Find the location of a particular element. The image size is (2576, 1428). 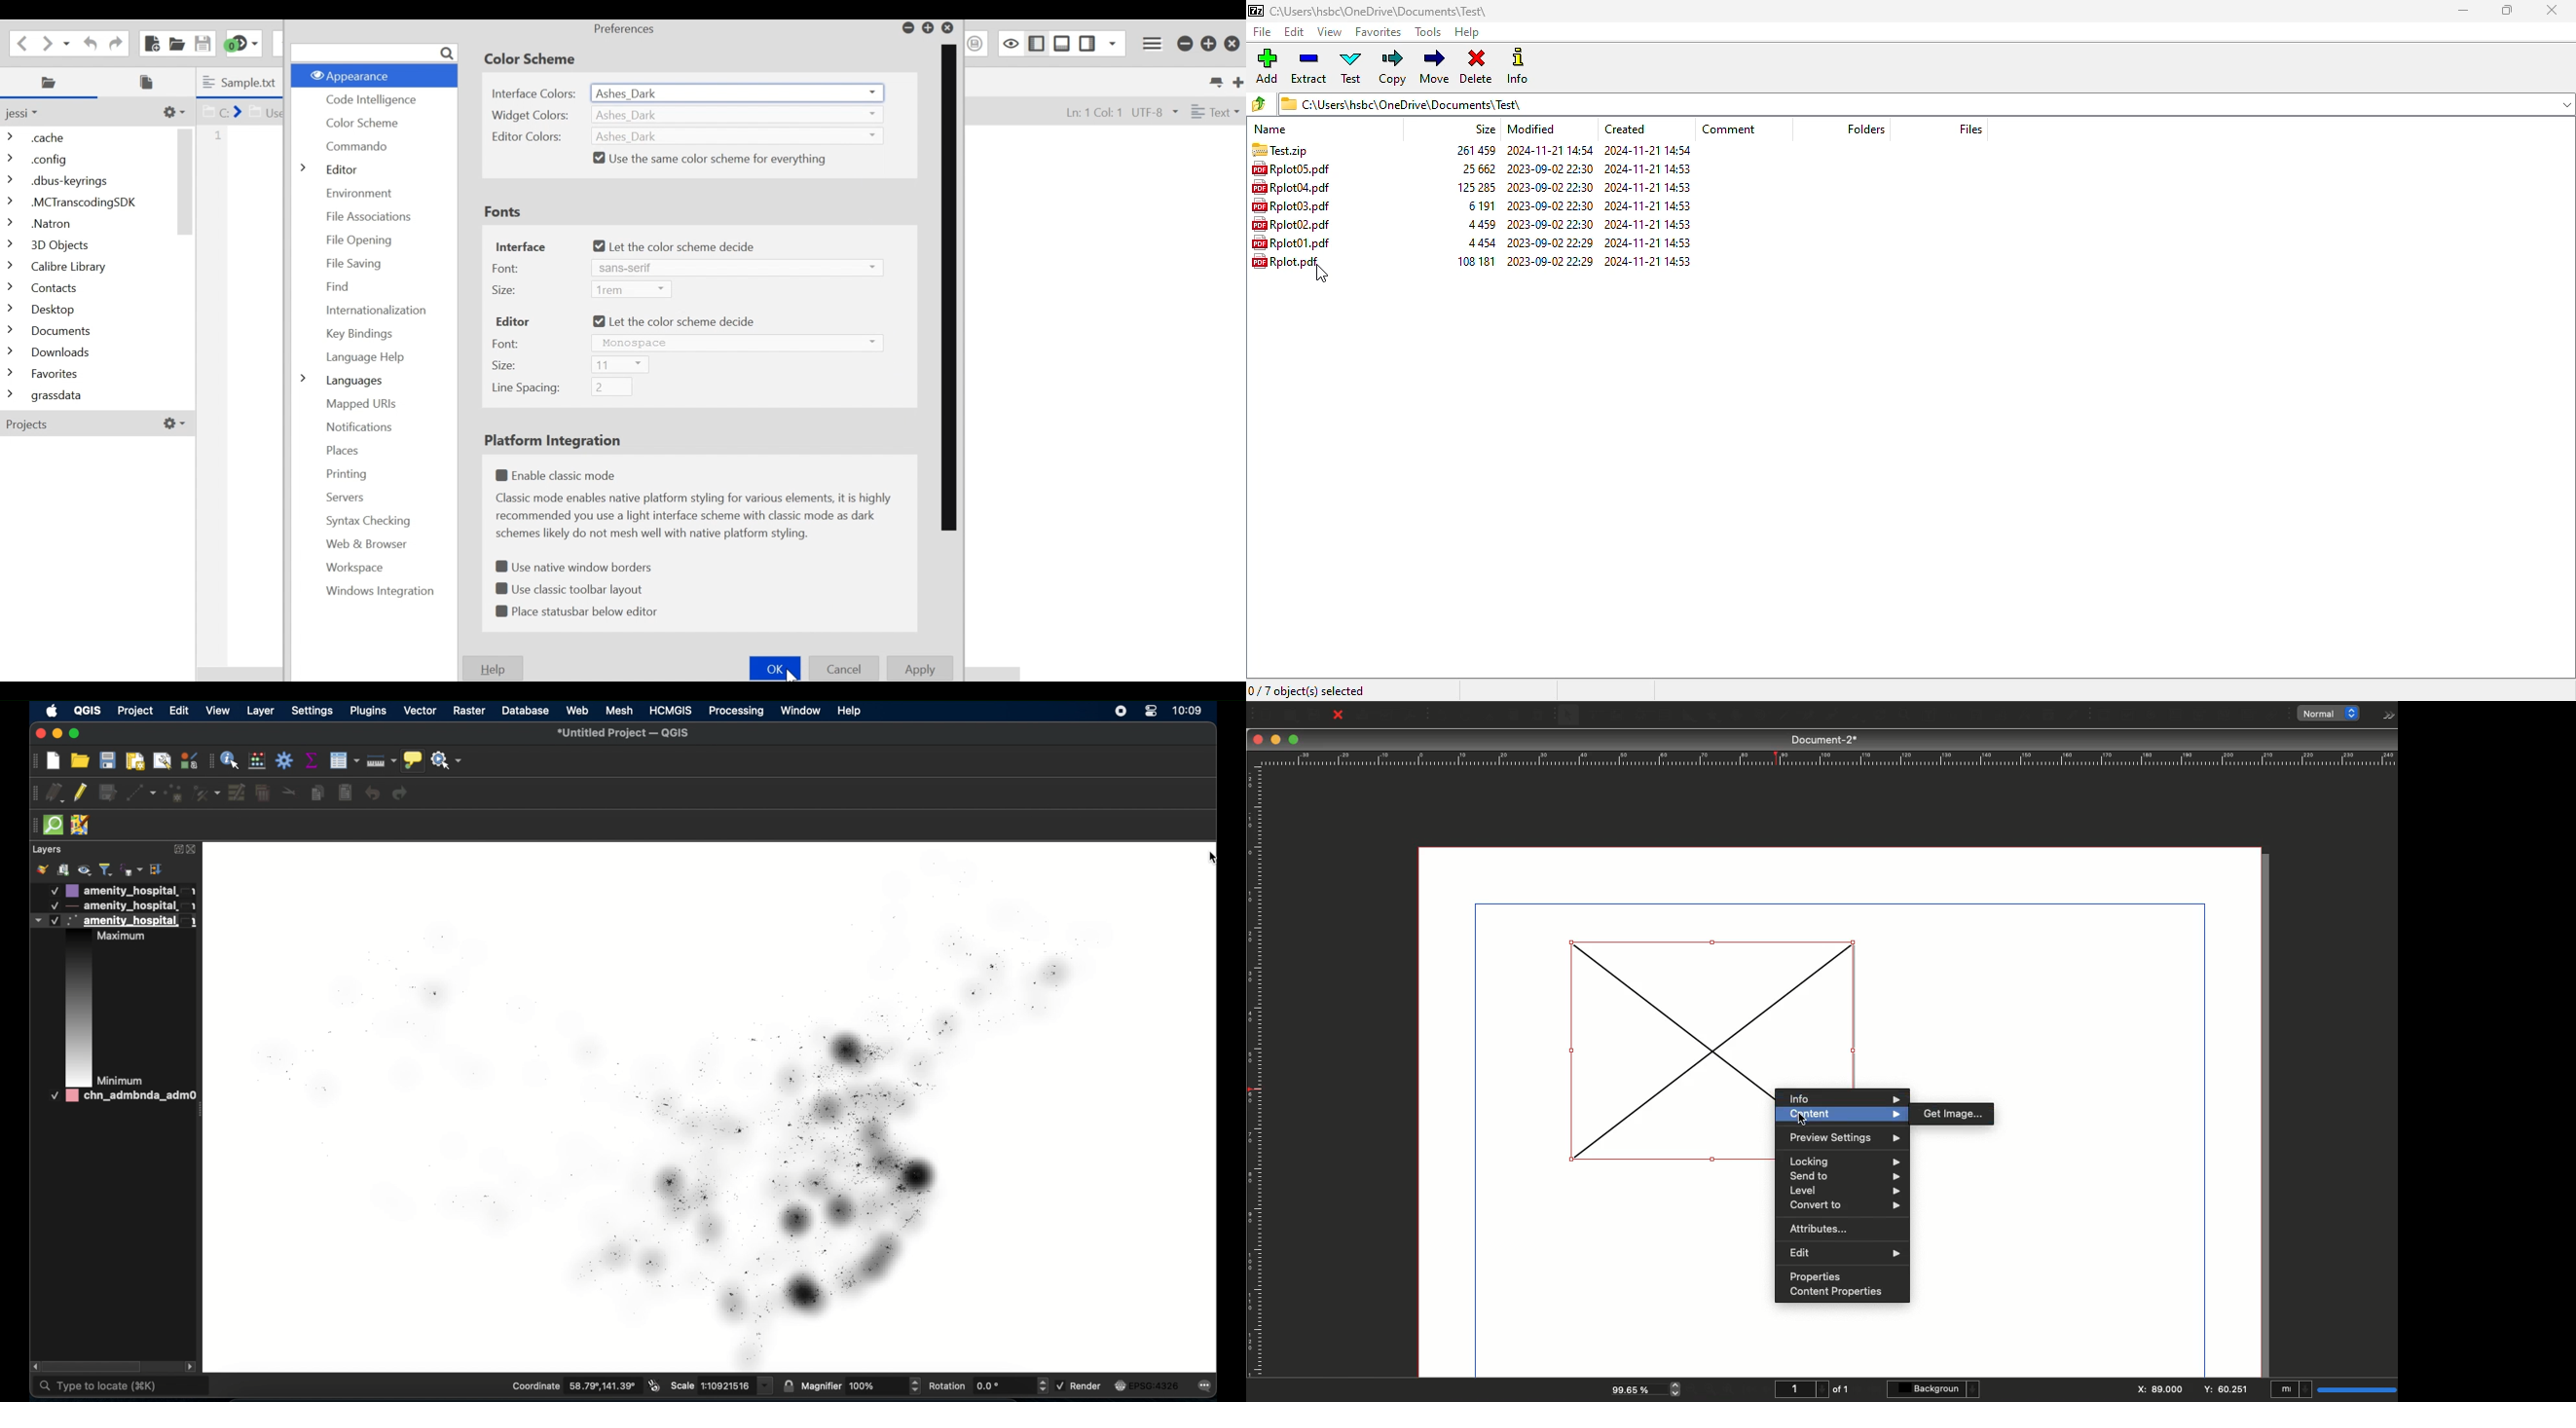

add group is located at coordinates (64, 870).